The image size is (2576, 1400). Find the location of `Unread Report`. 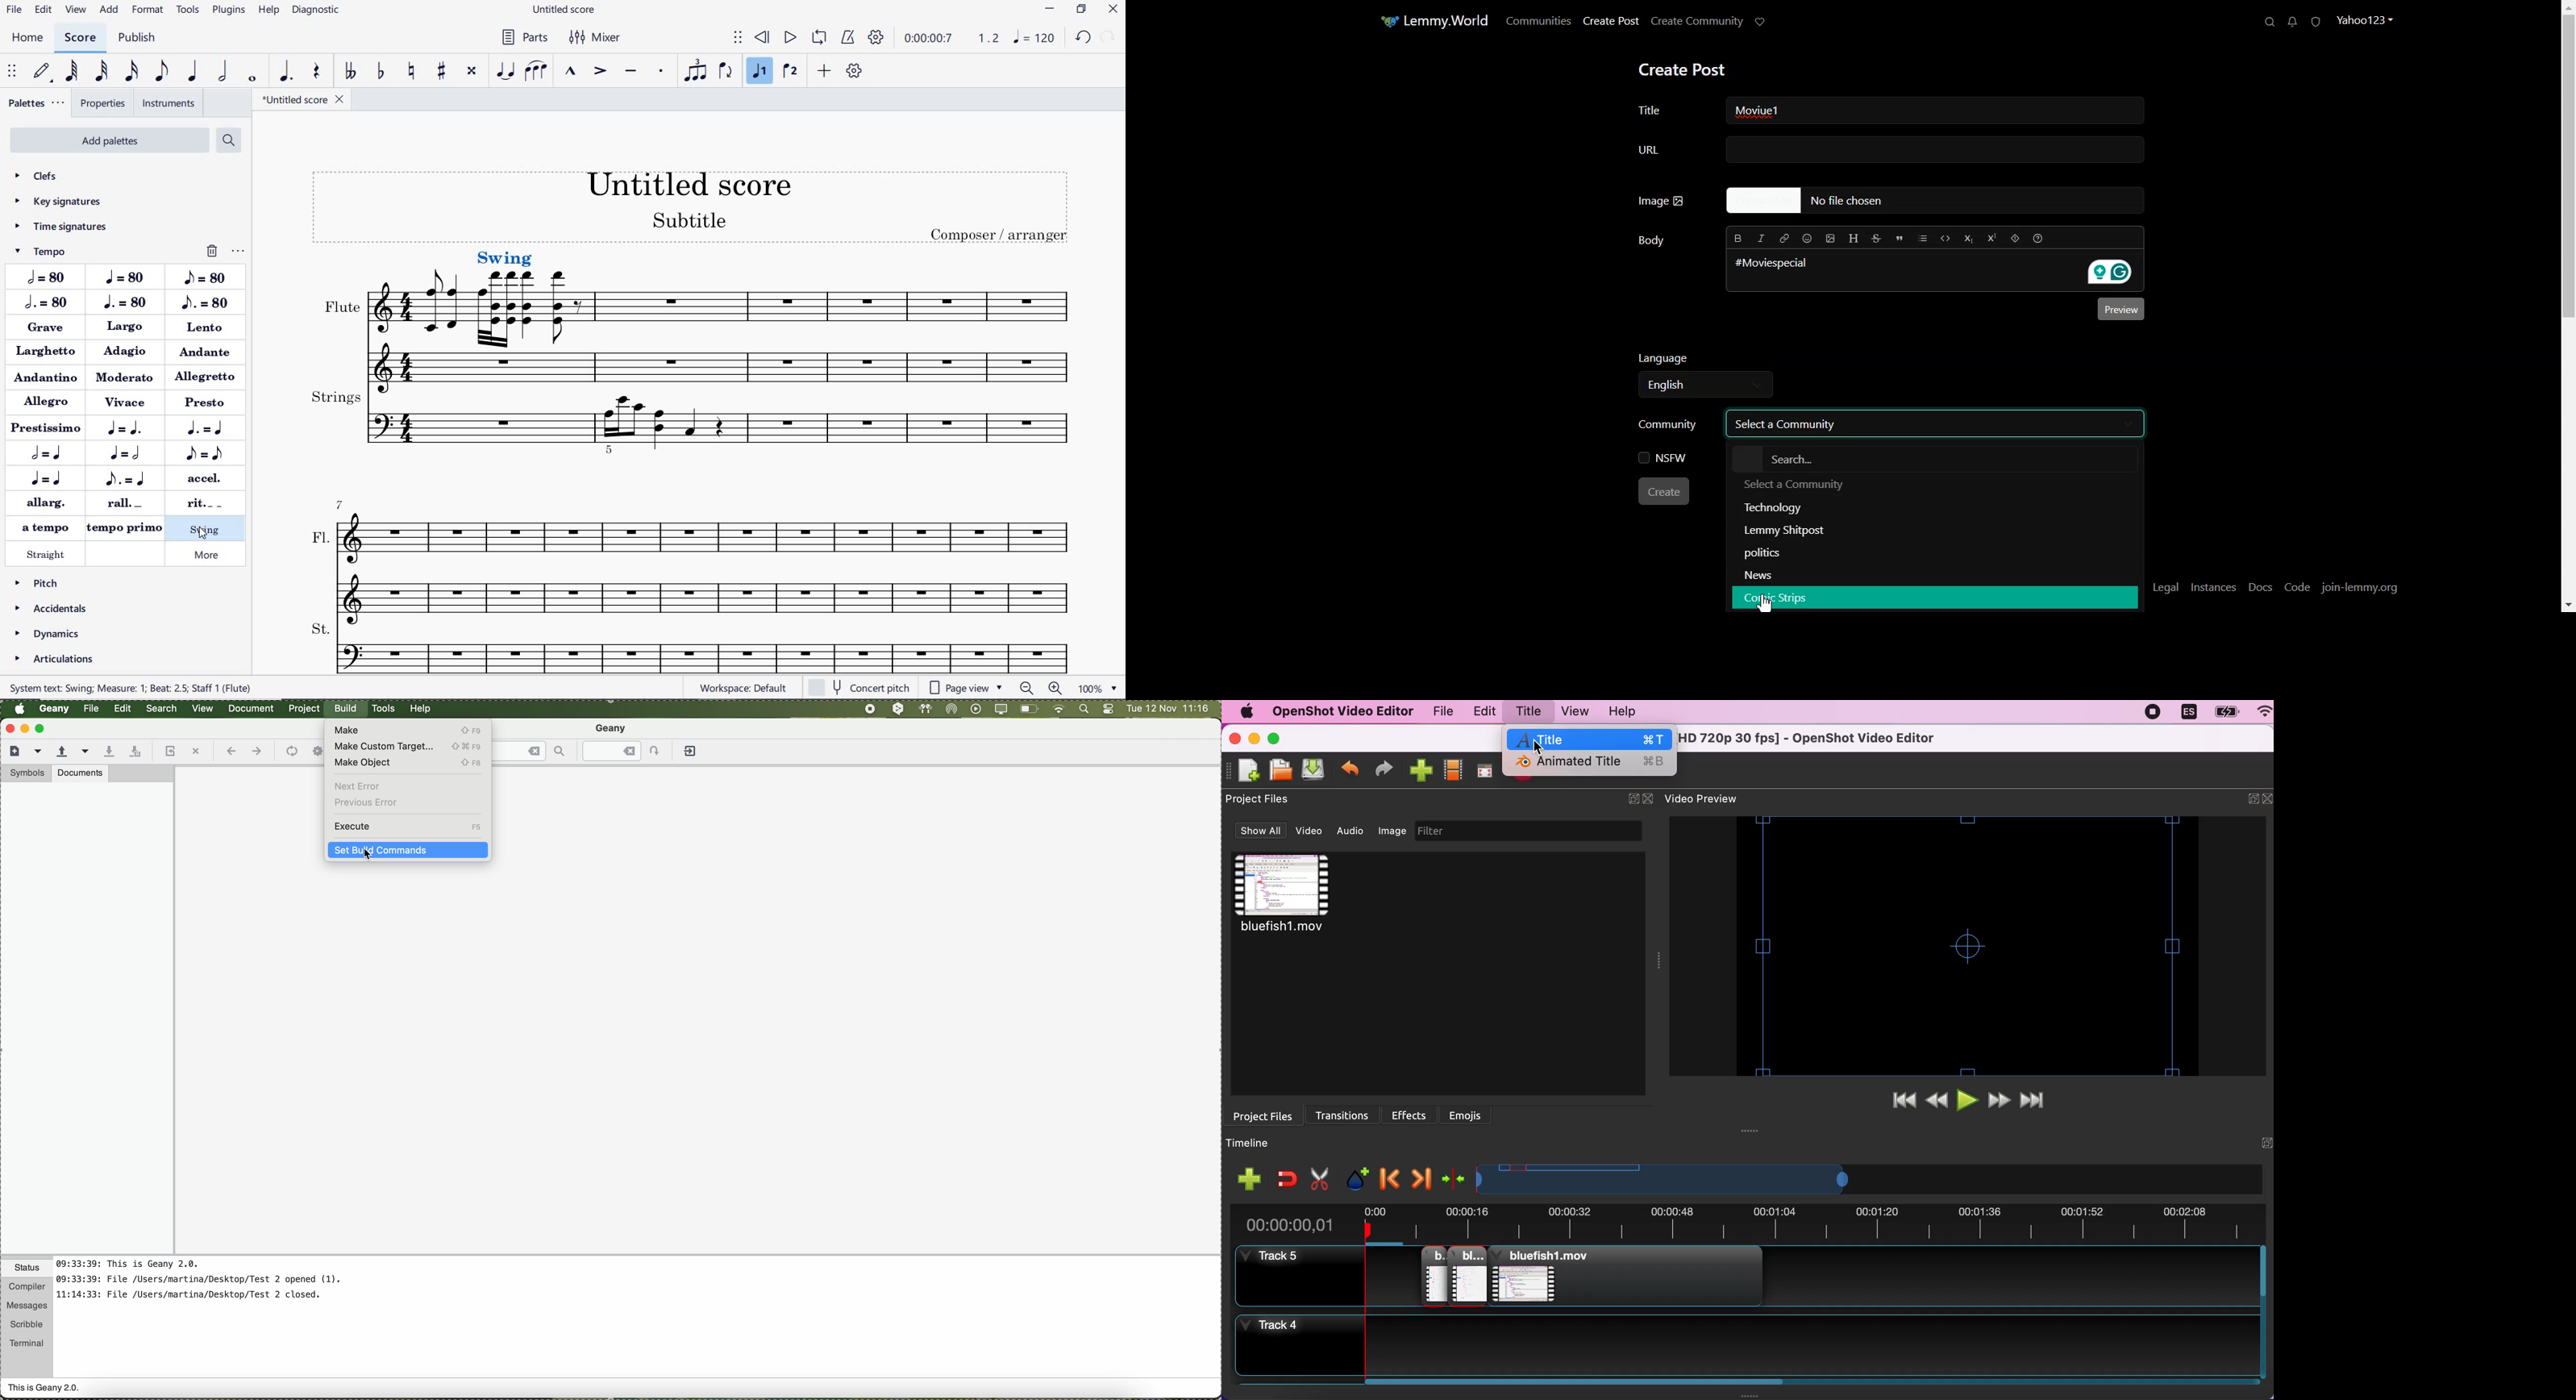

Unread Report is located at coordinates (2316, 22).